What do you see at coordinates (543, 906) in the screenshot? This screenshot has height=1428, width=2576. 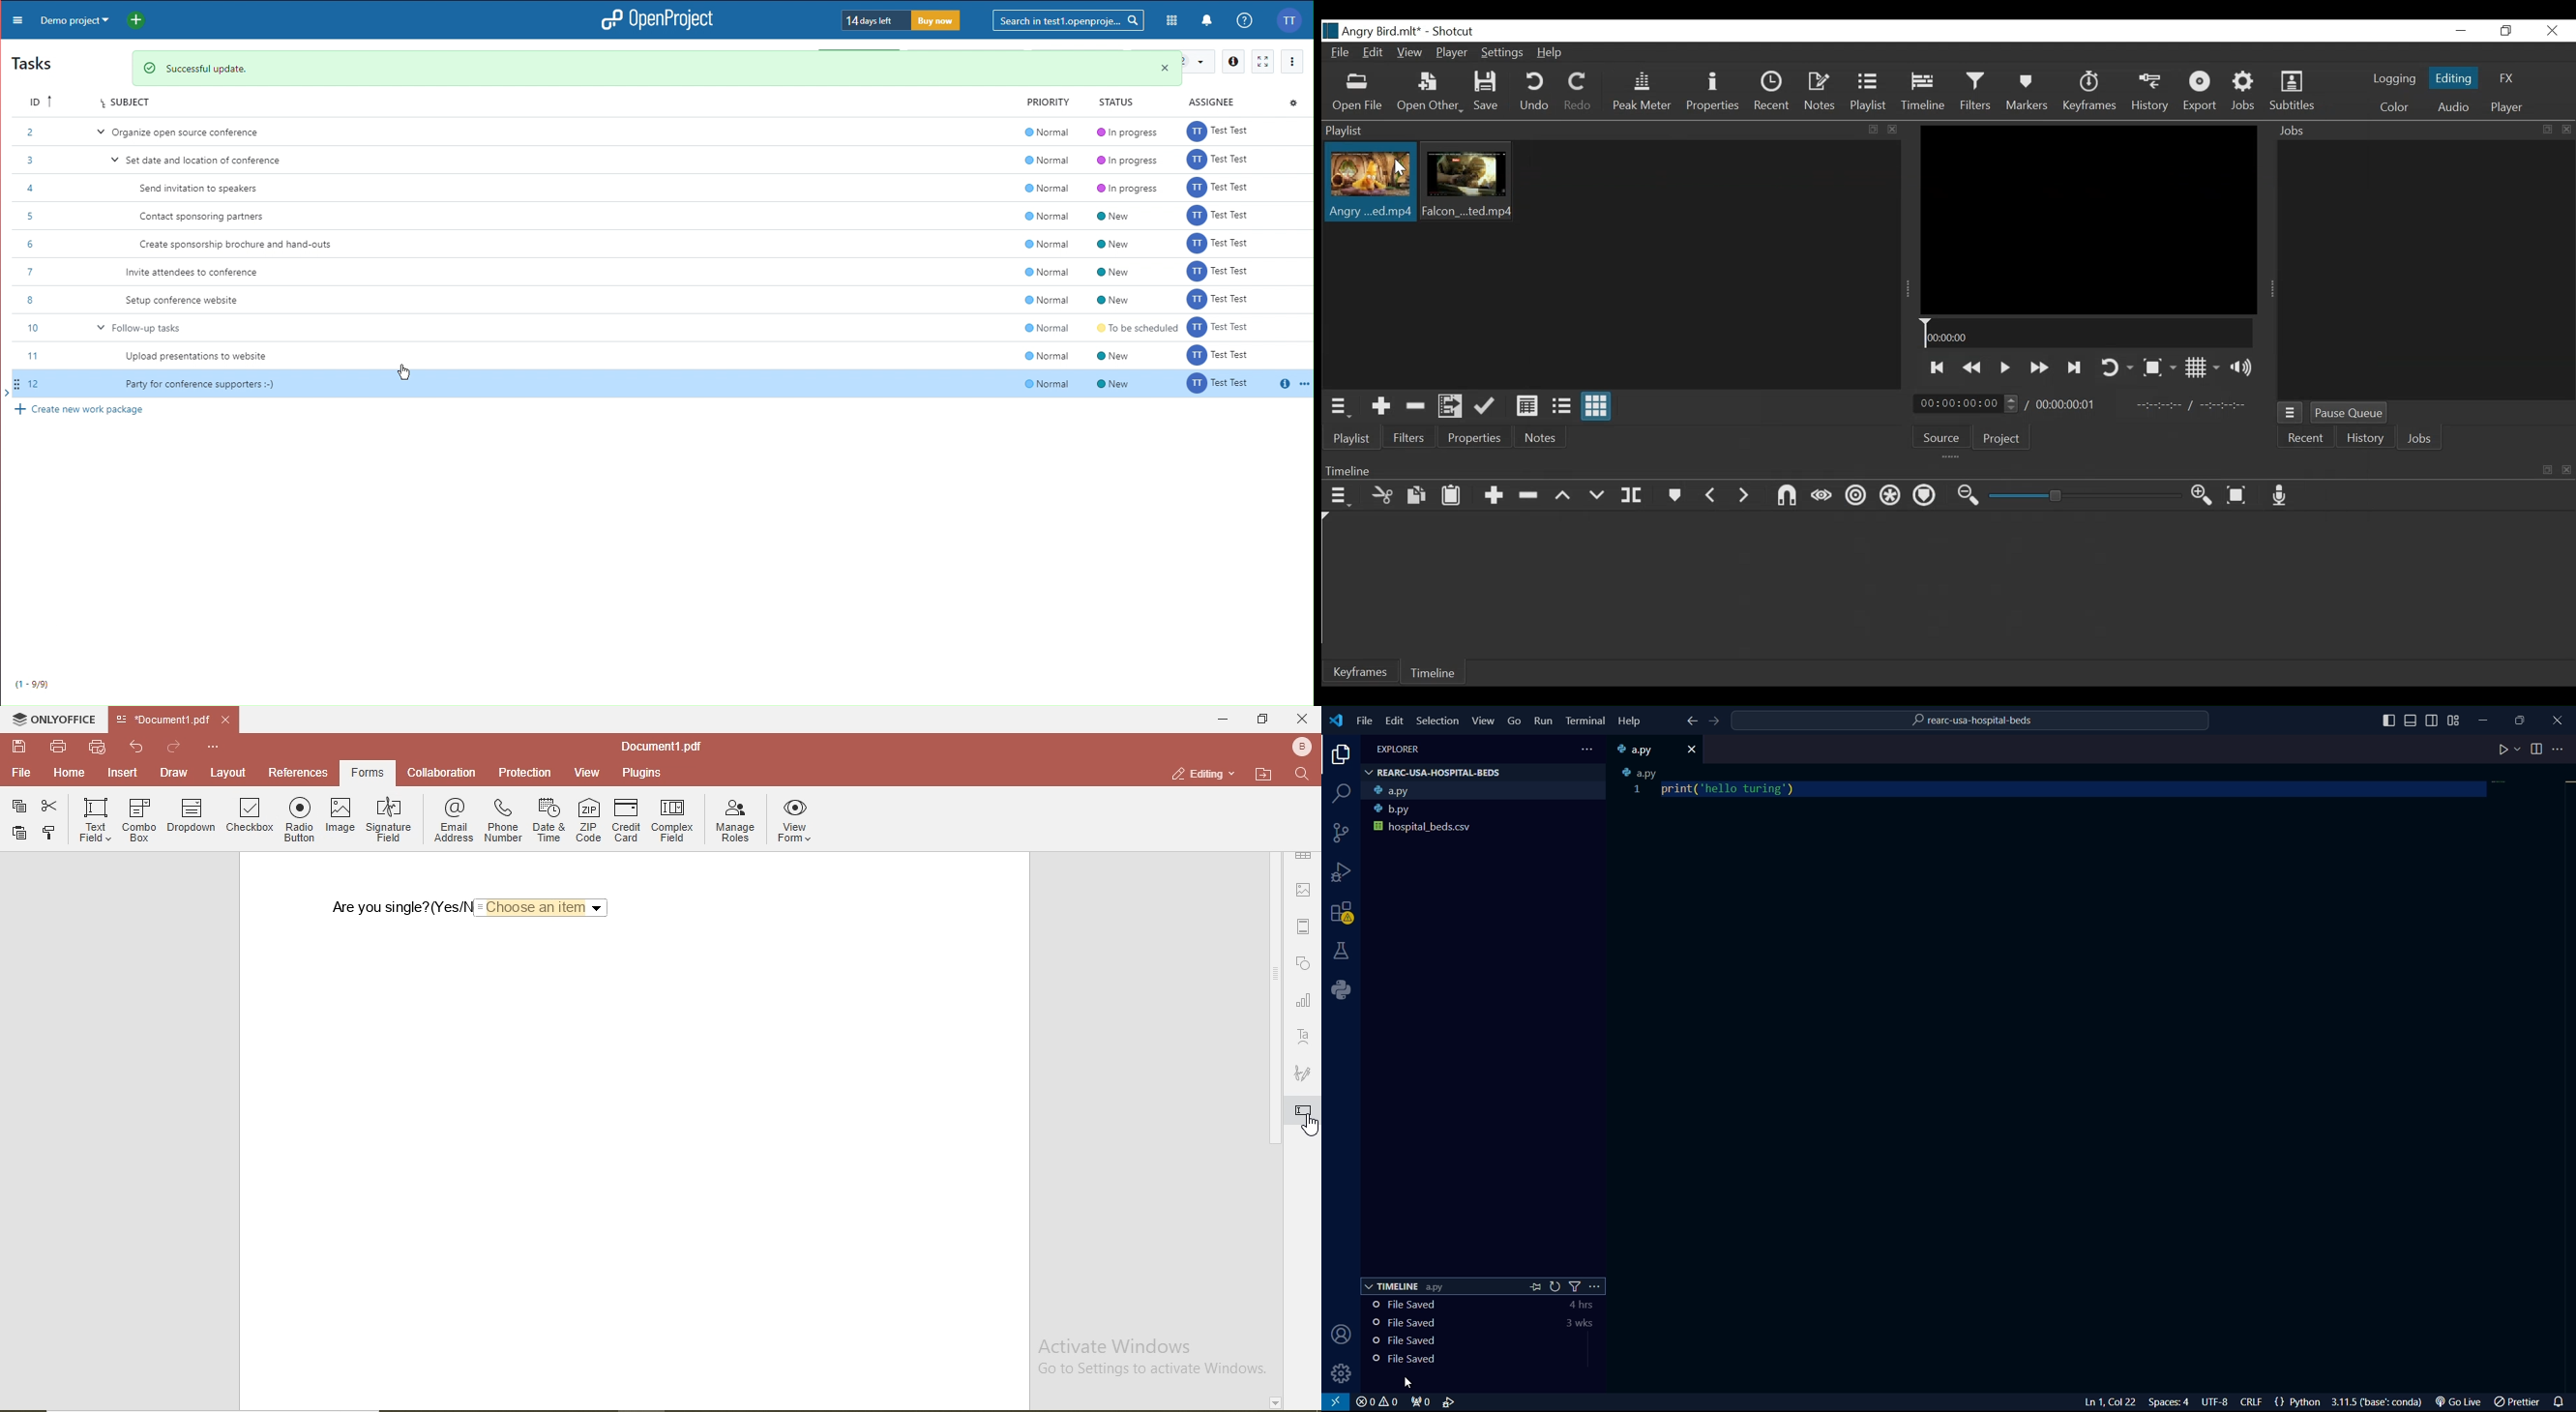 I see `dropdown` at bounding box center [543, 906].